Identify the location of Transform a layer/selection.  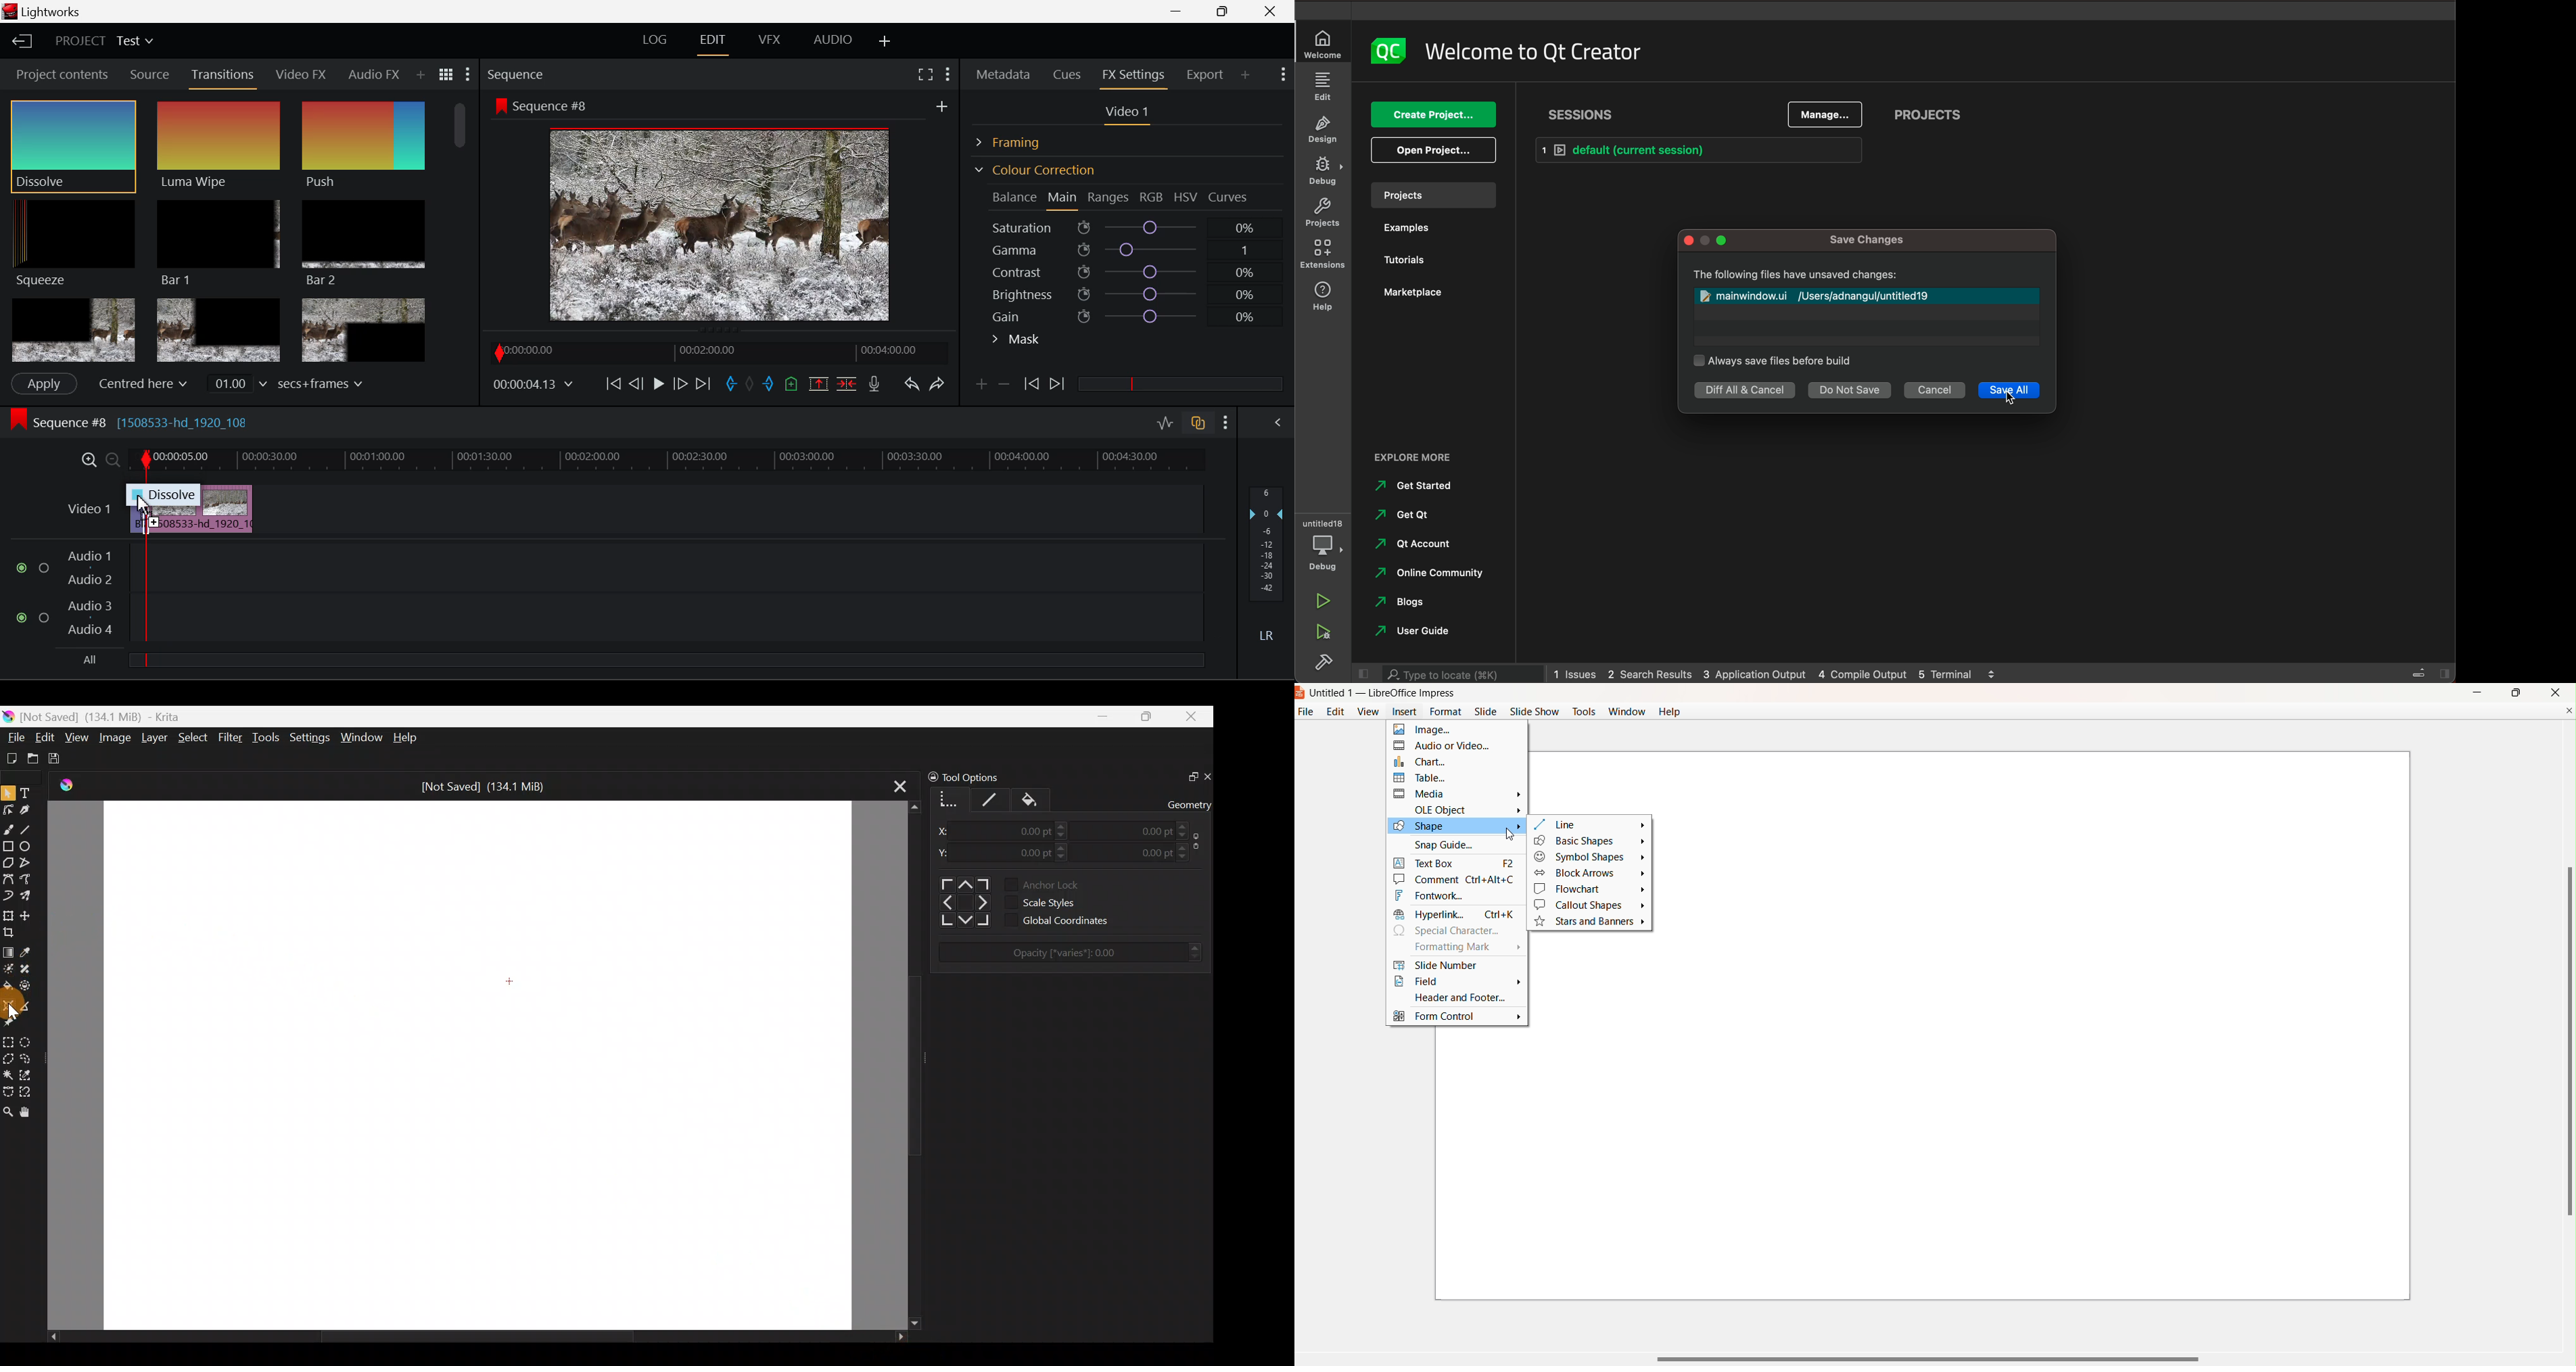
(9, 914).